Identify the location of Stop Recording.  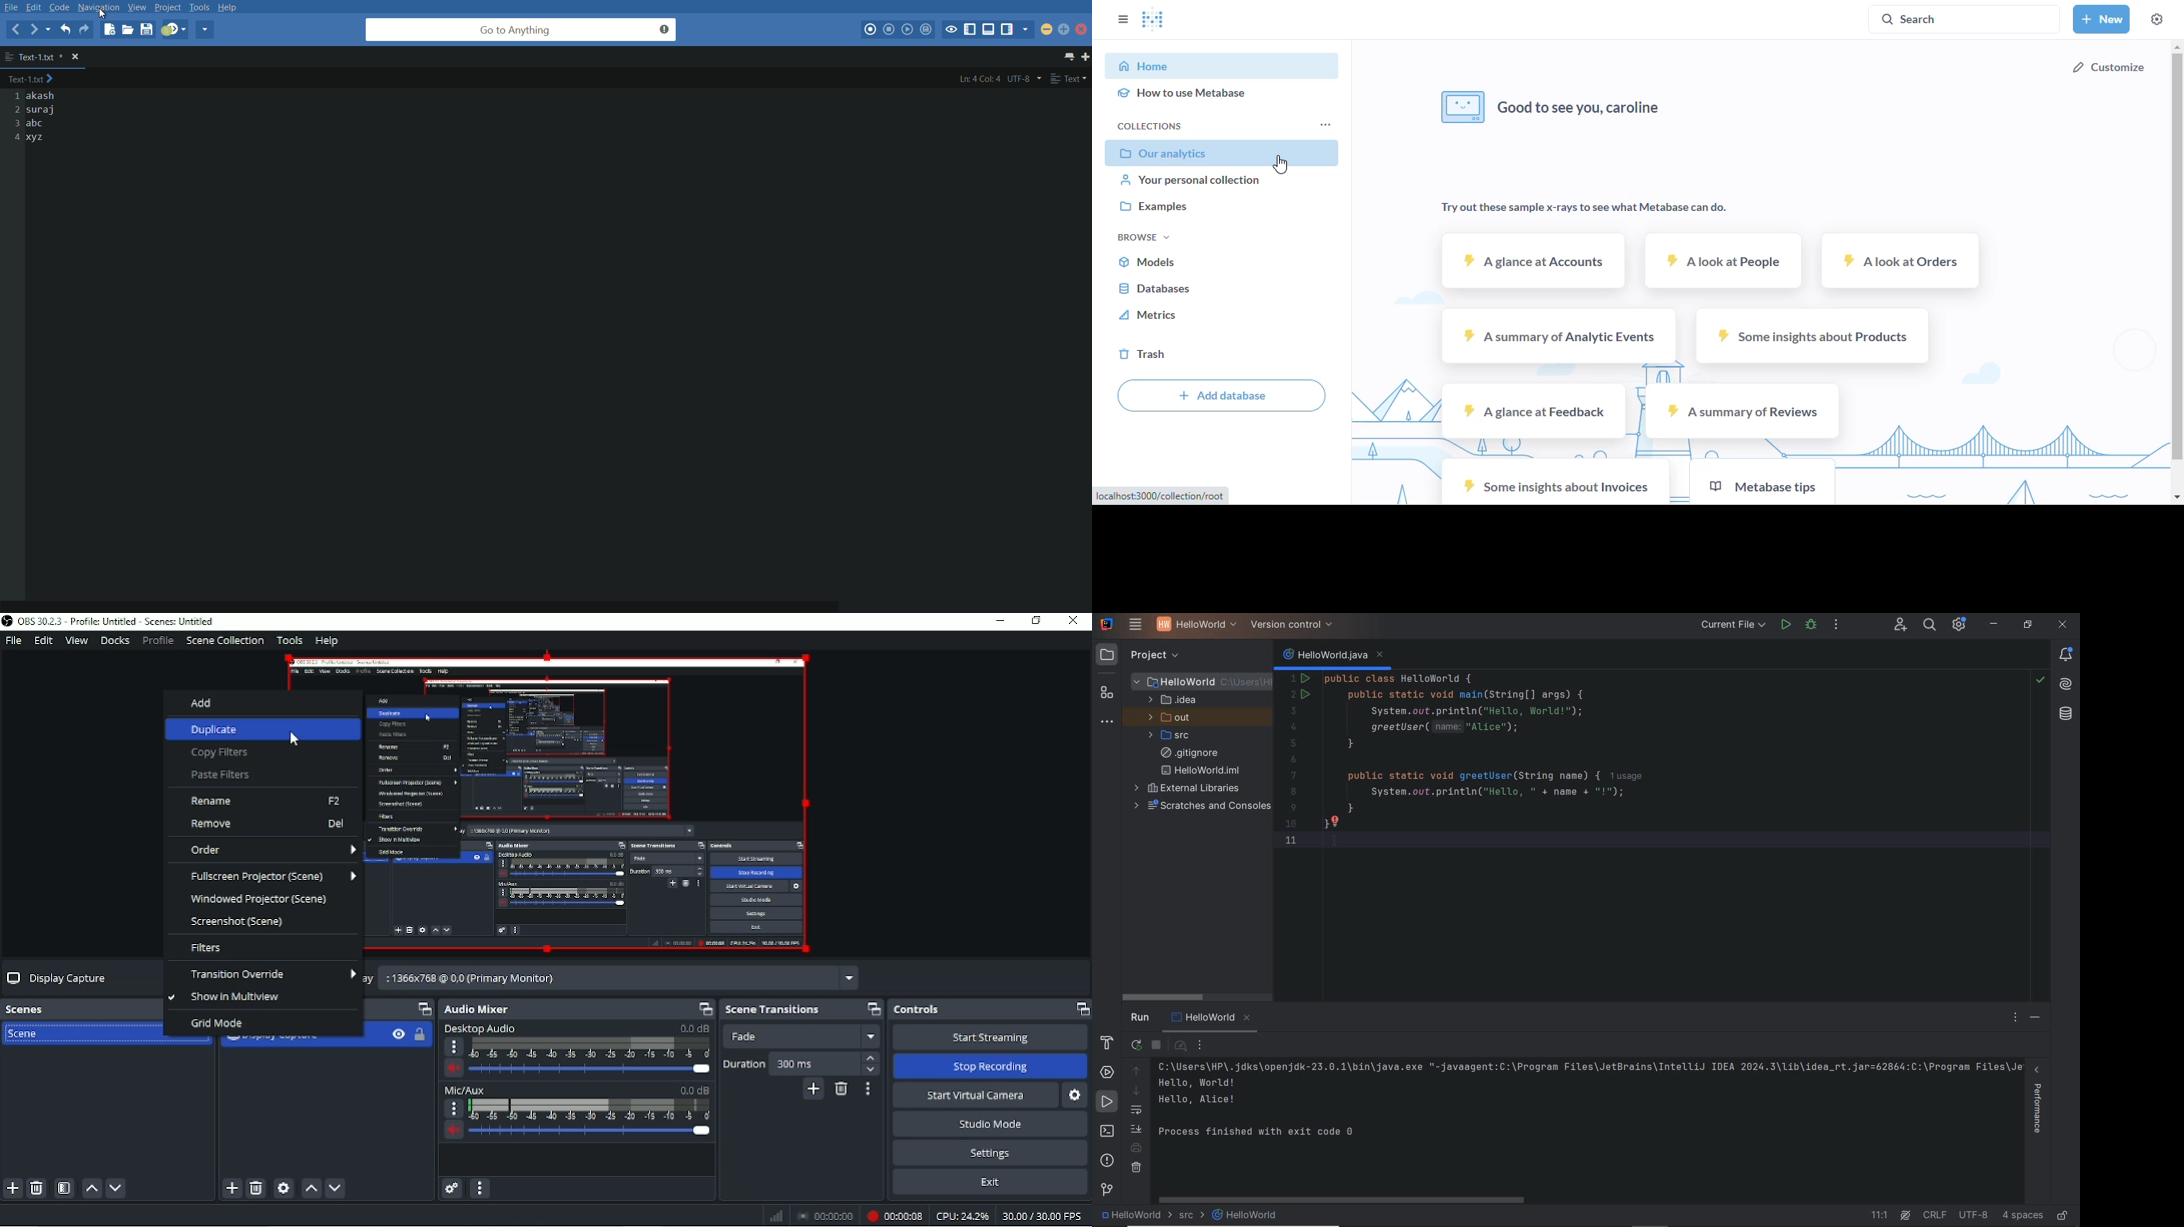
(989, 1066).